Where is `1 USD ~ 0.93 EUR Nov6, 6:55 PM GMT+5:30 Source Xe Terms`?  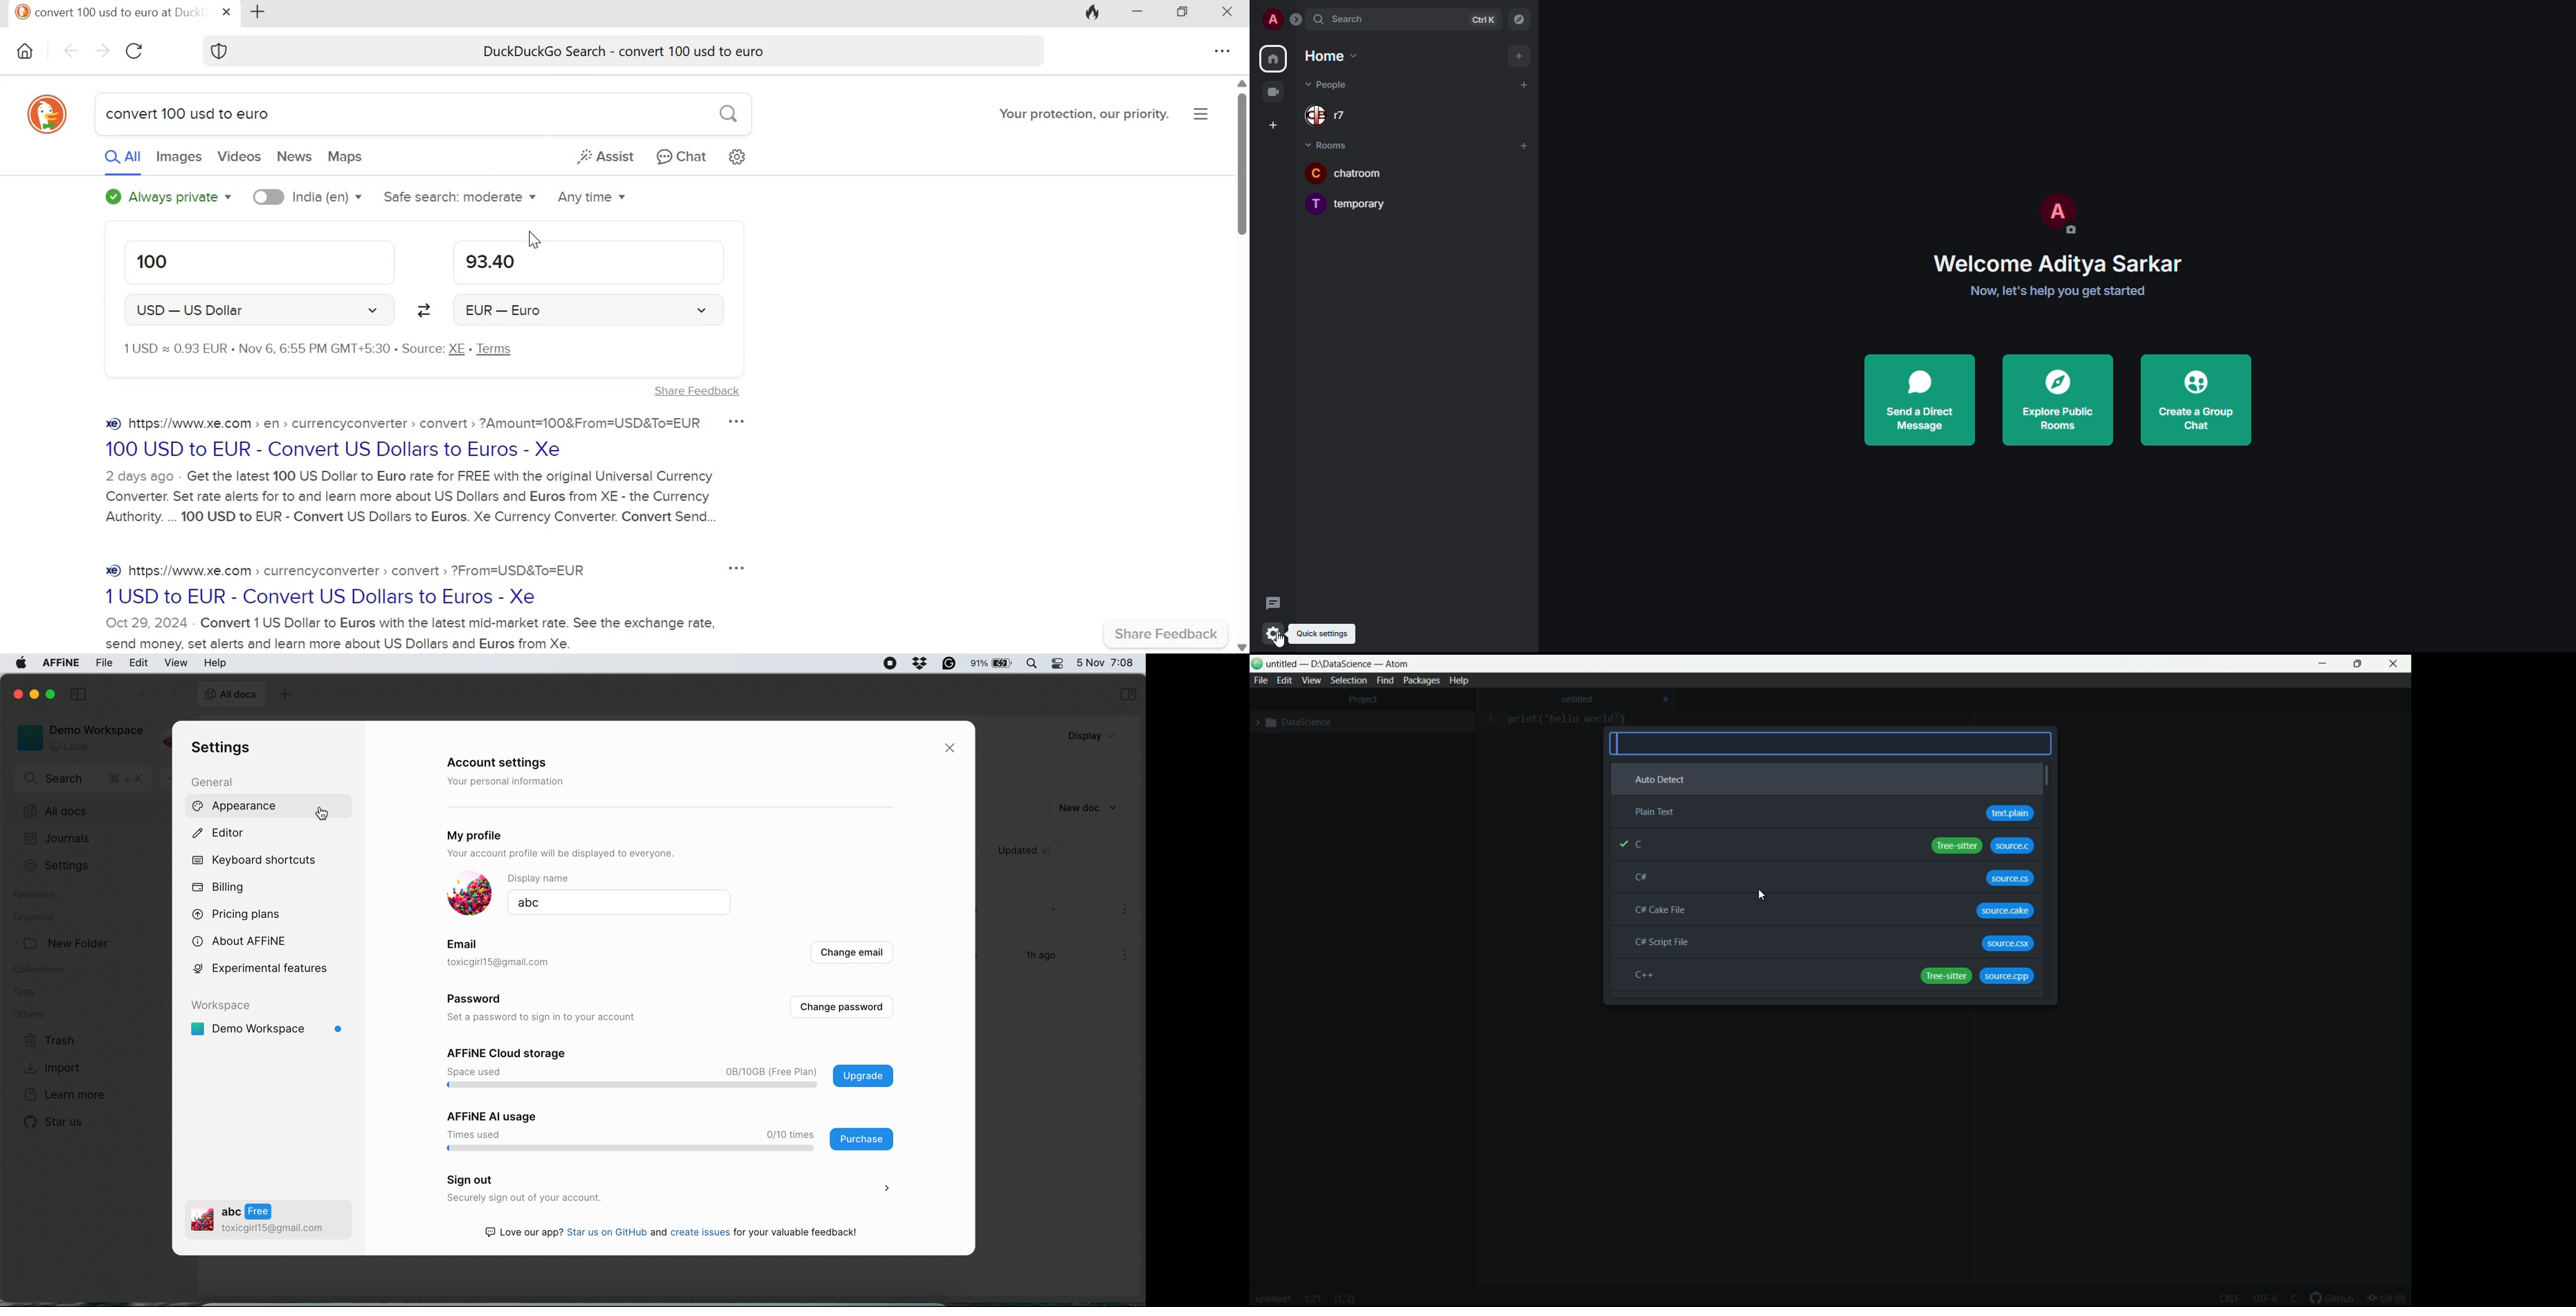
1 USD ~ 0.93 EUR Nov6, 6:55 PM GMT+5:30 Source Xe Terms is located at coordinates (341, 351).